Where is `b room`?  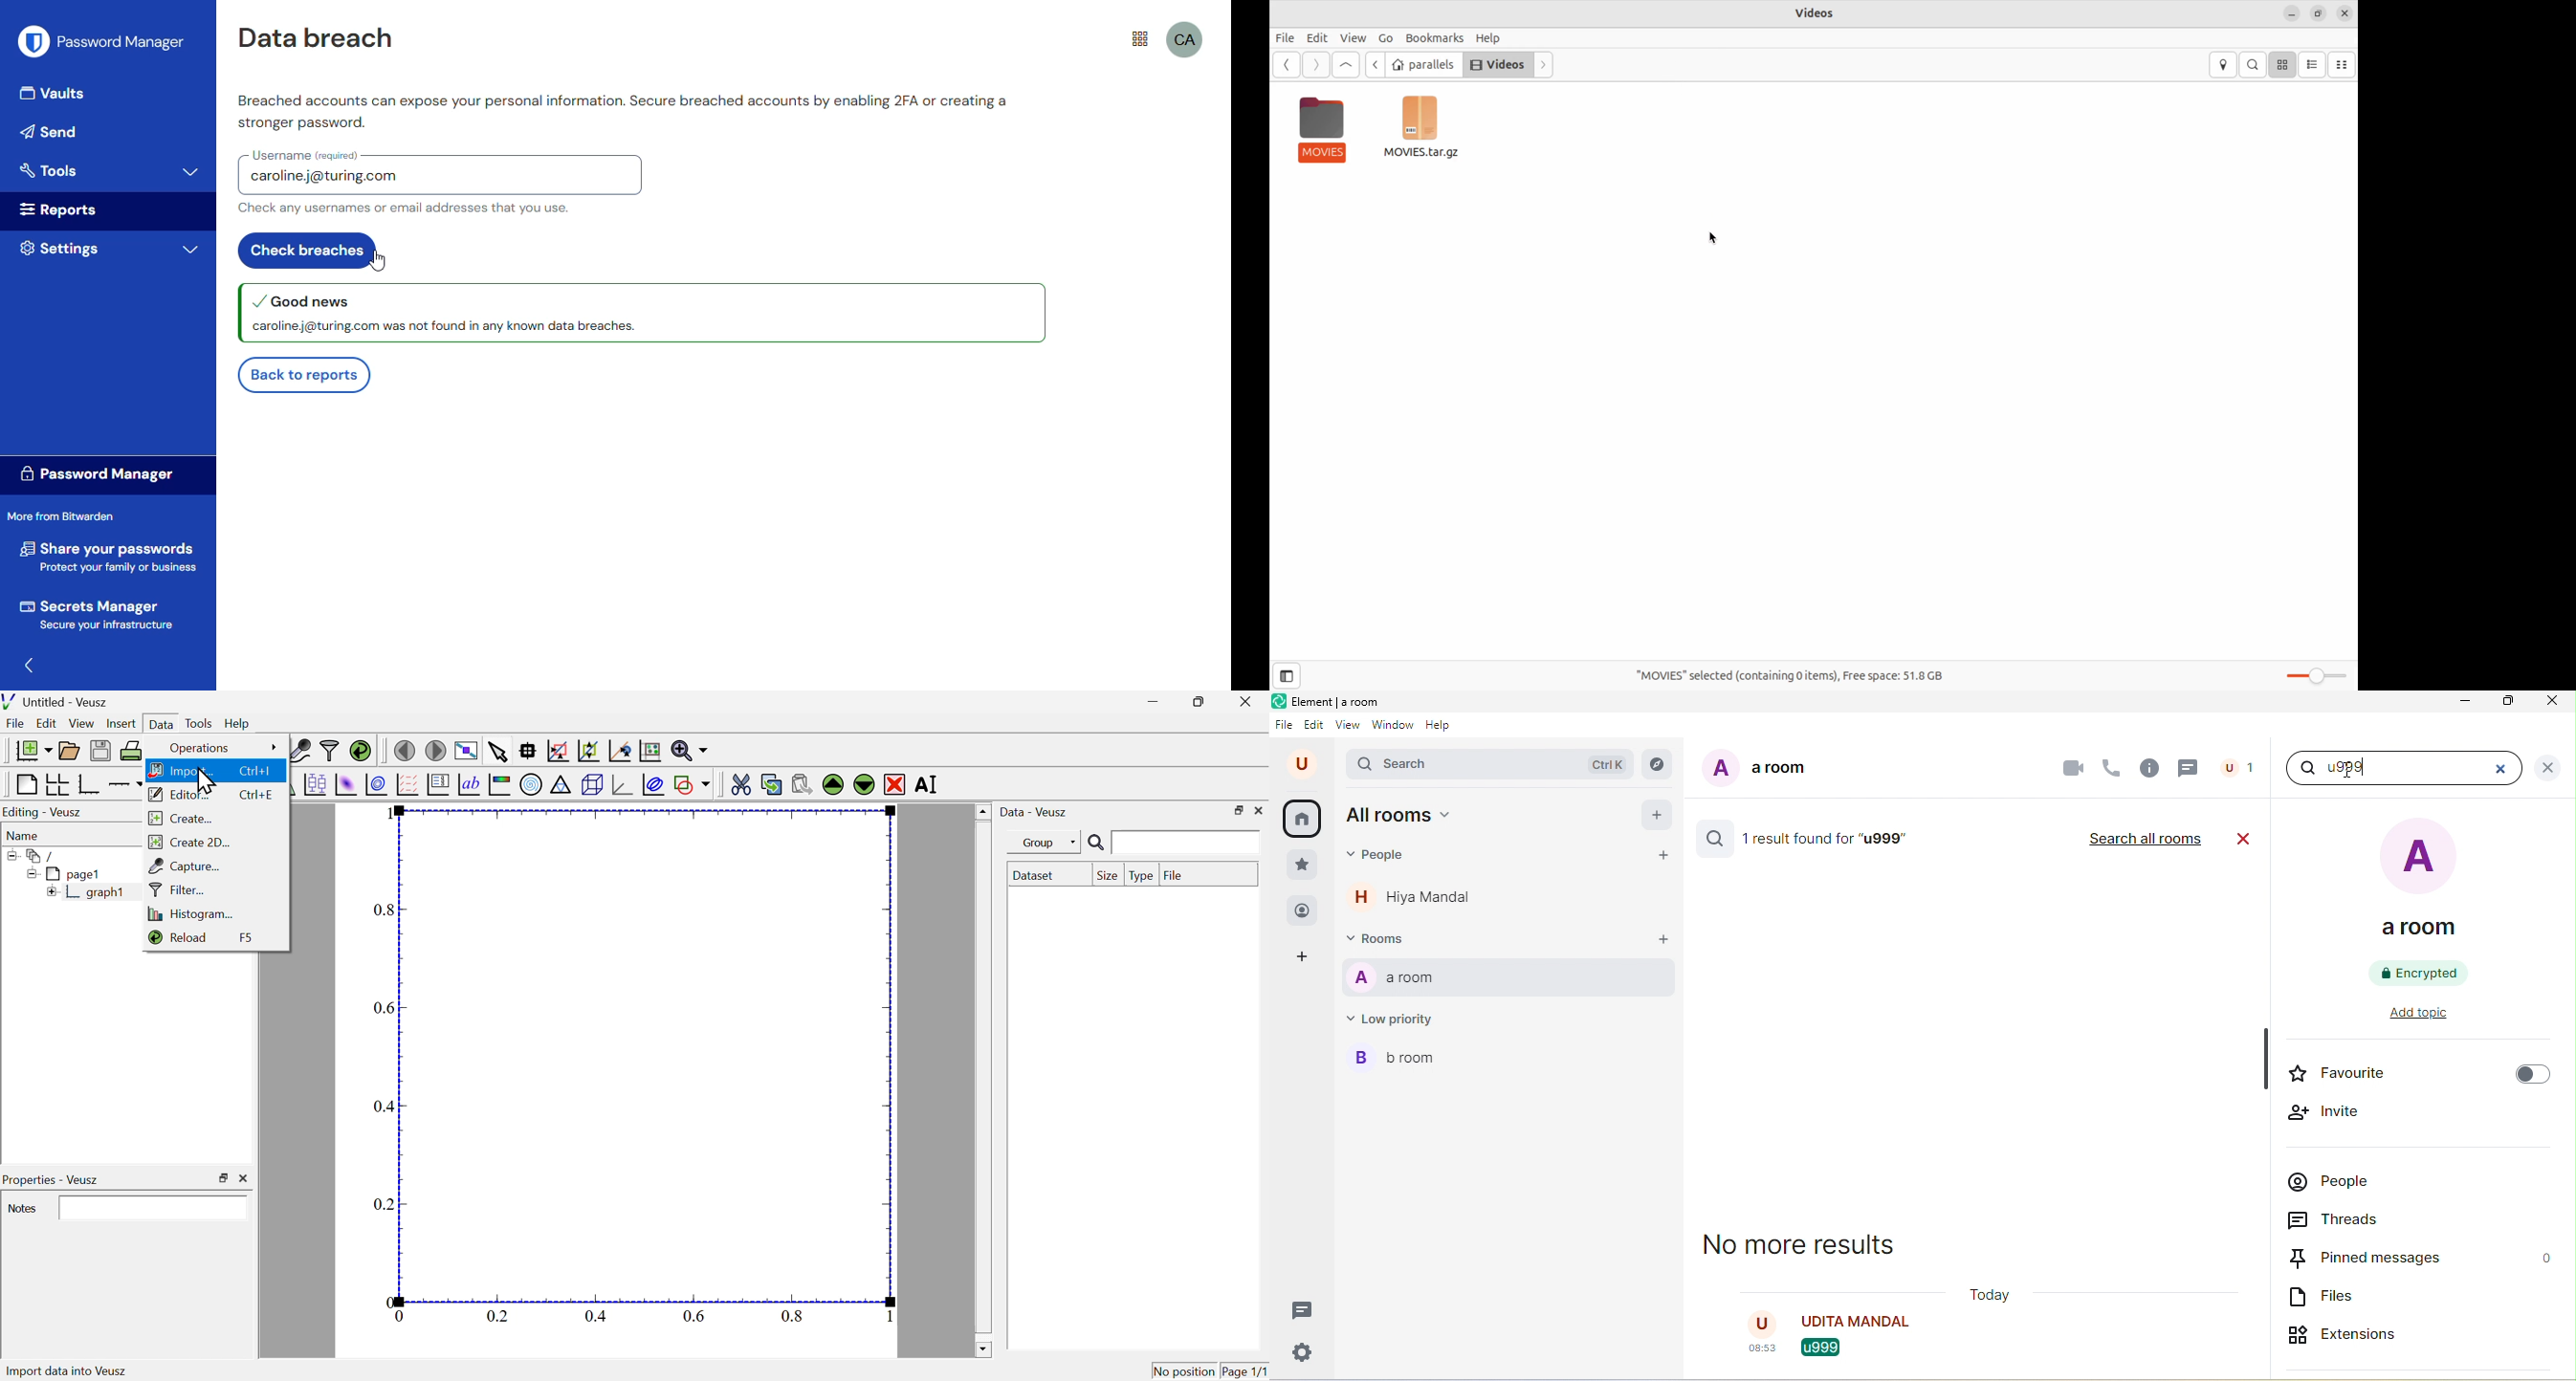 b room is located at coordinates (1403, 1063).